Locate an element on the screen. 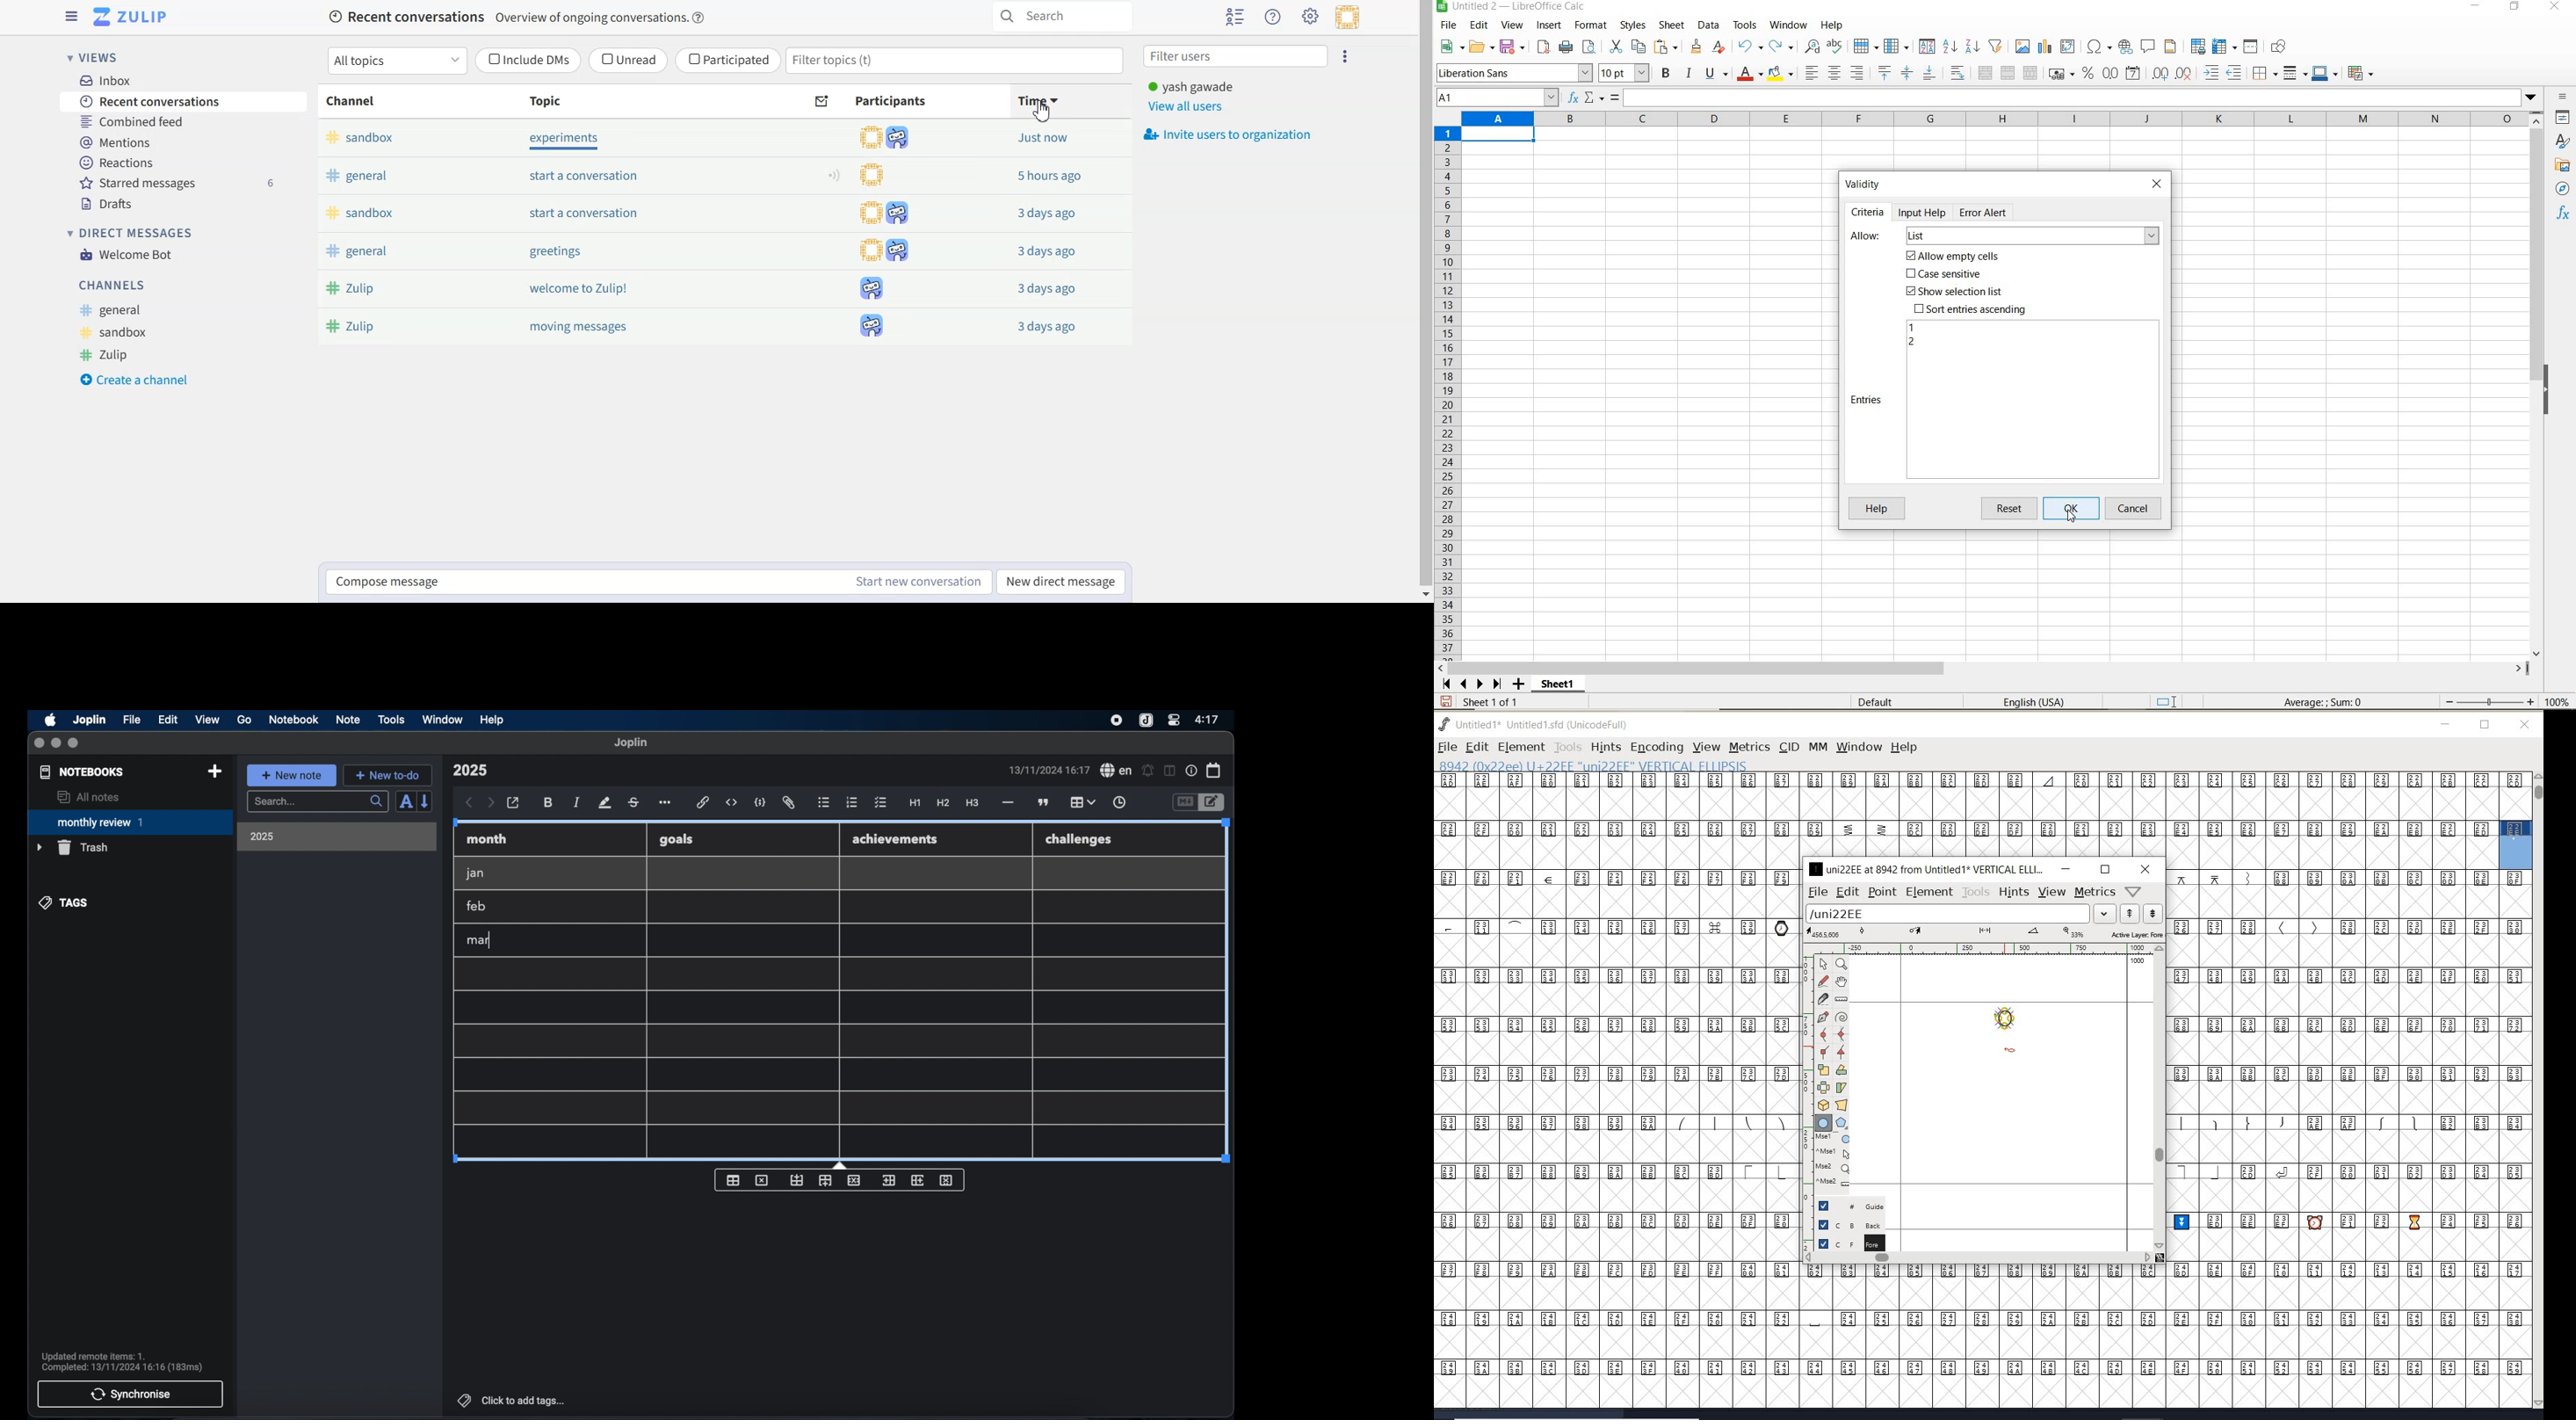  Error Alert is located at coordinates (1991, 212).